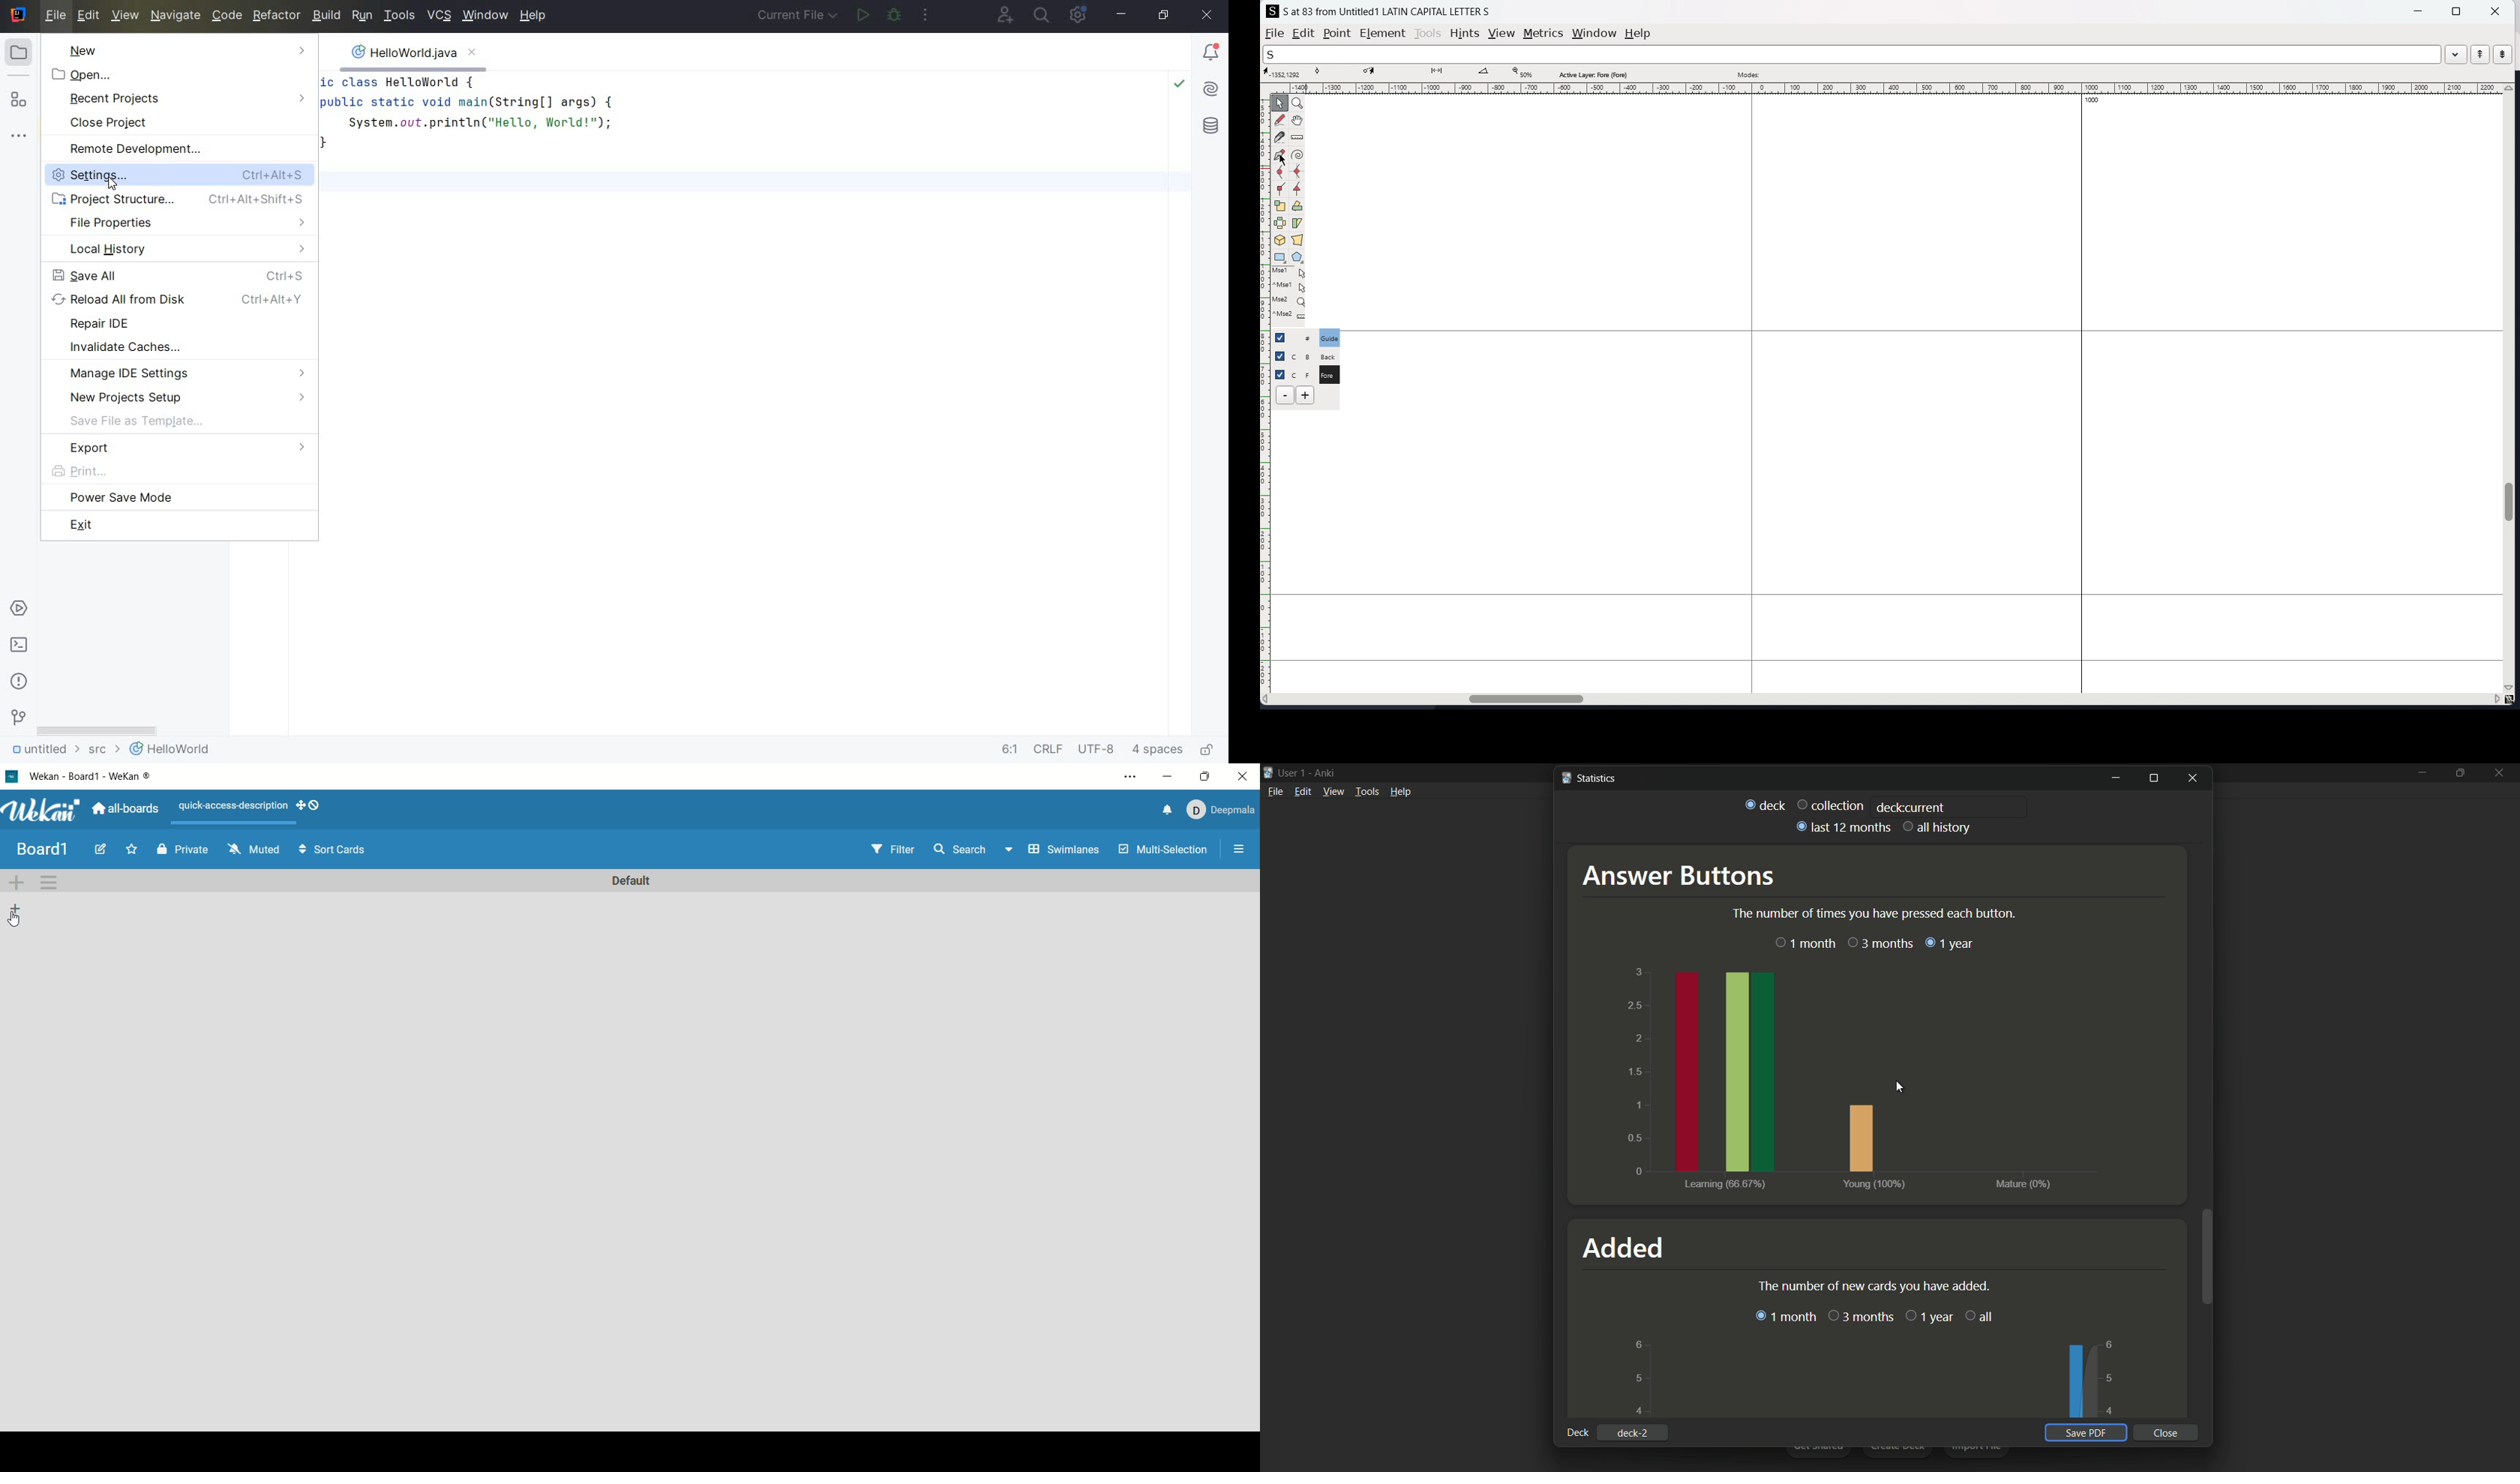 The height and width of the screenshot is (1484, 2520). Describe the element at coordinates (1895, 1083) in the screenshot. I see `cursor` at that location.